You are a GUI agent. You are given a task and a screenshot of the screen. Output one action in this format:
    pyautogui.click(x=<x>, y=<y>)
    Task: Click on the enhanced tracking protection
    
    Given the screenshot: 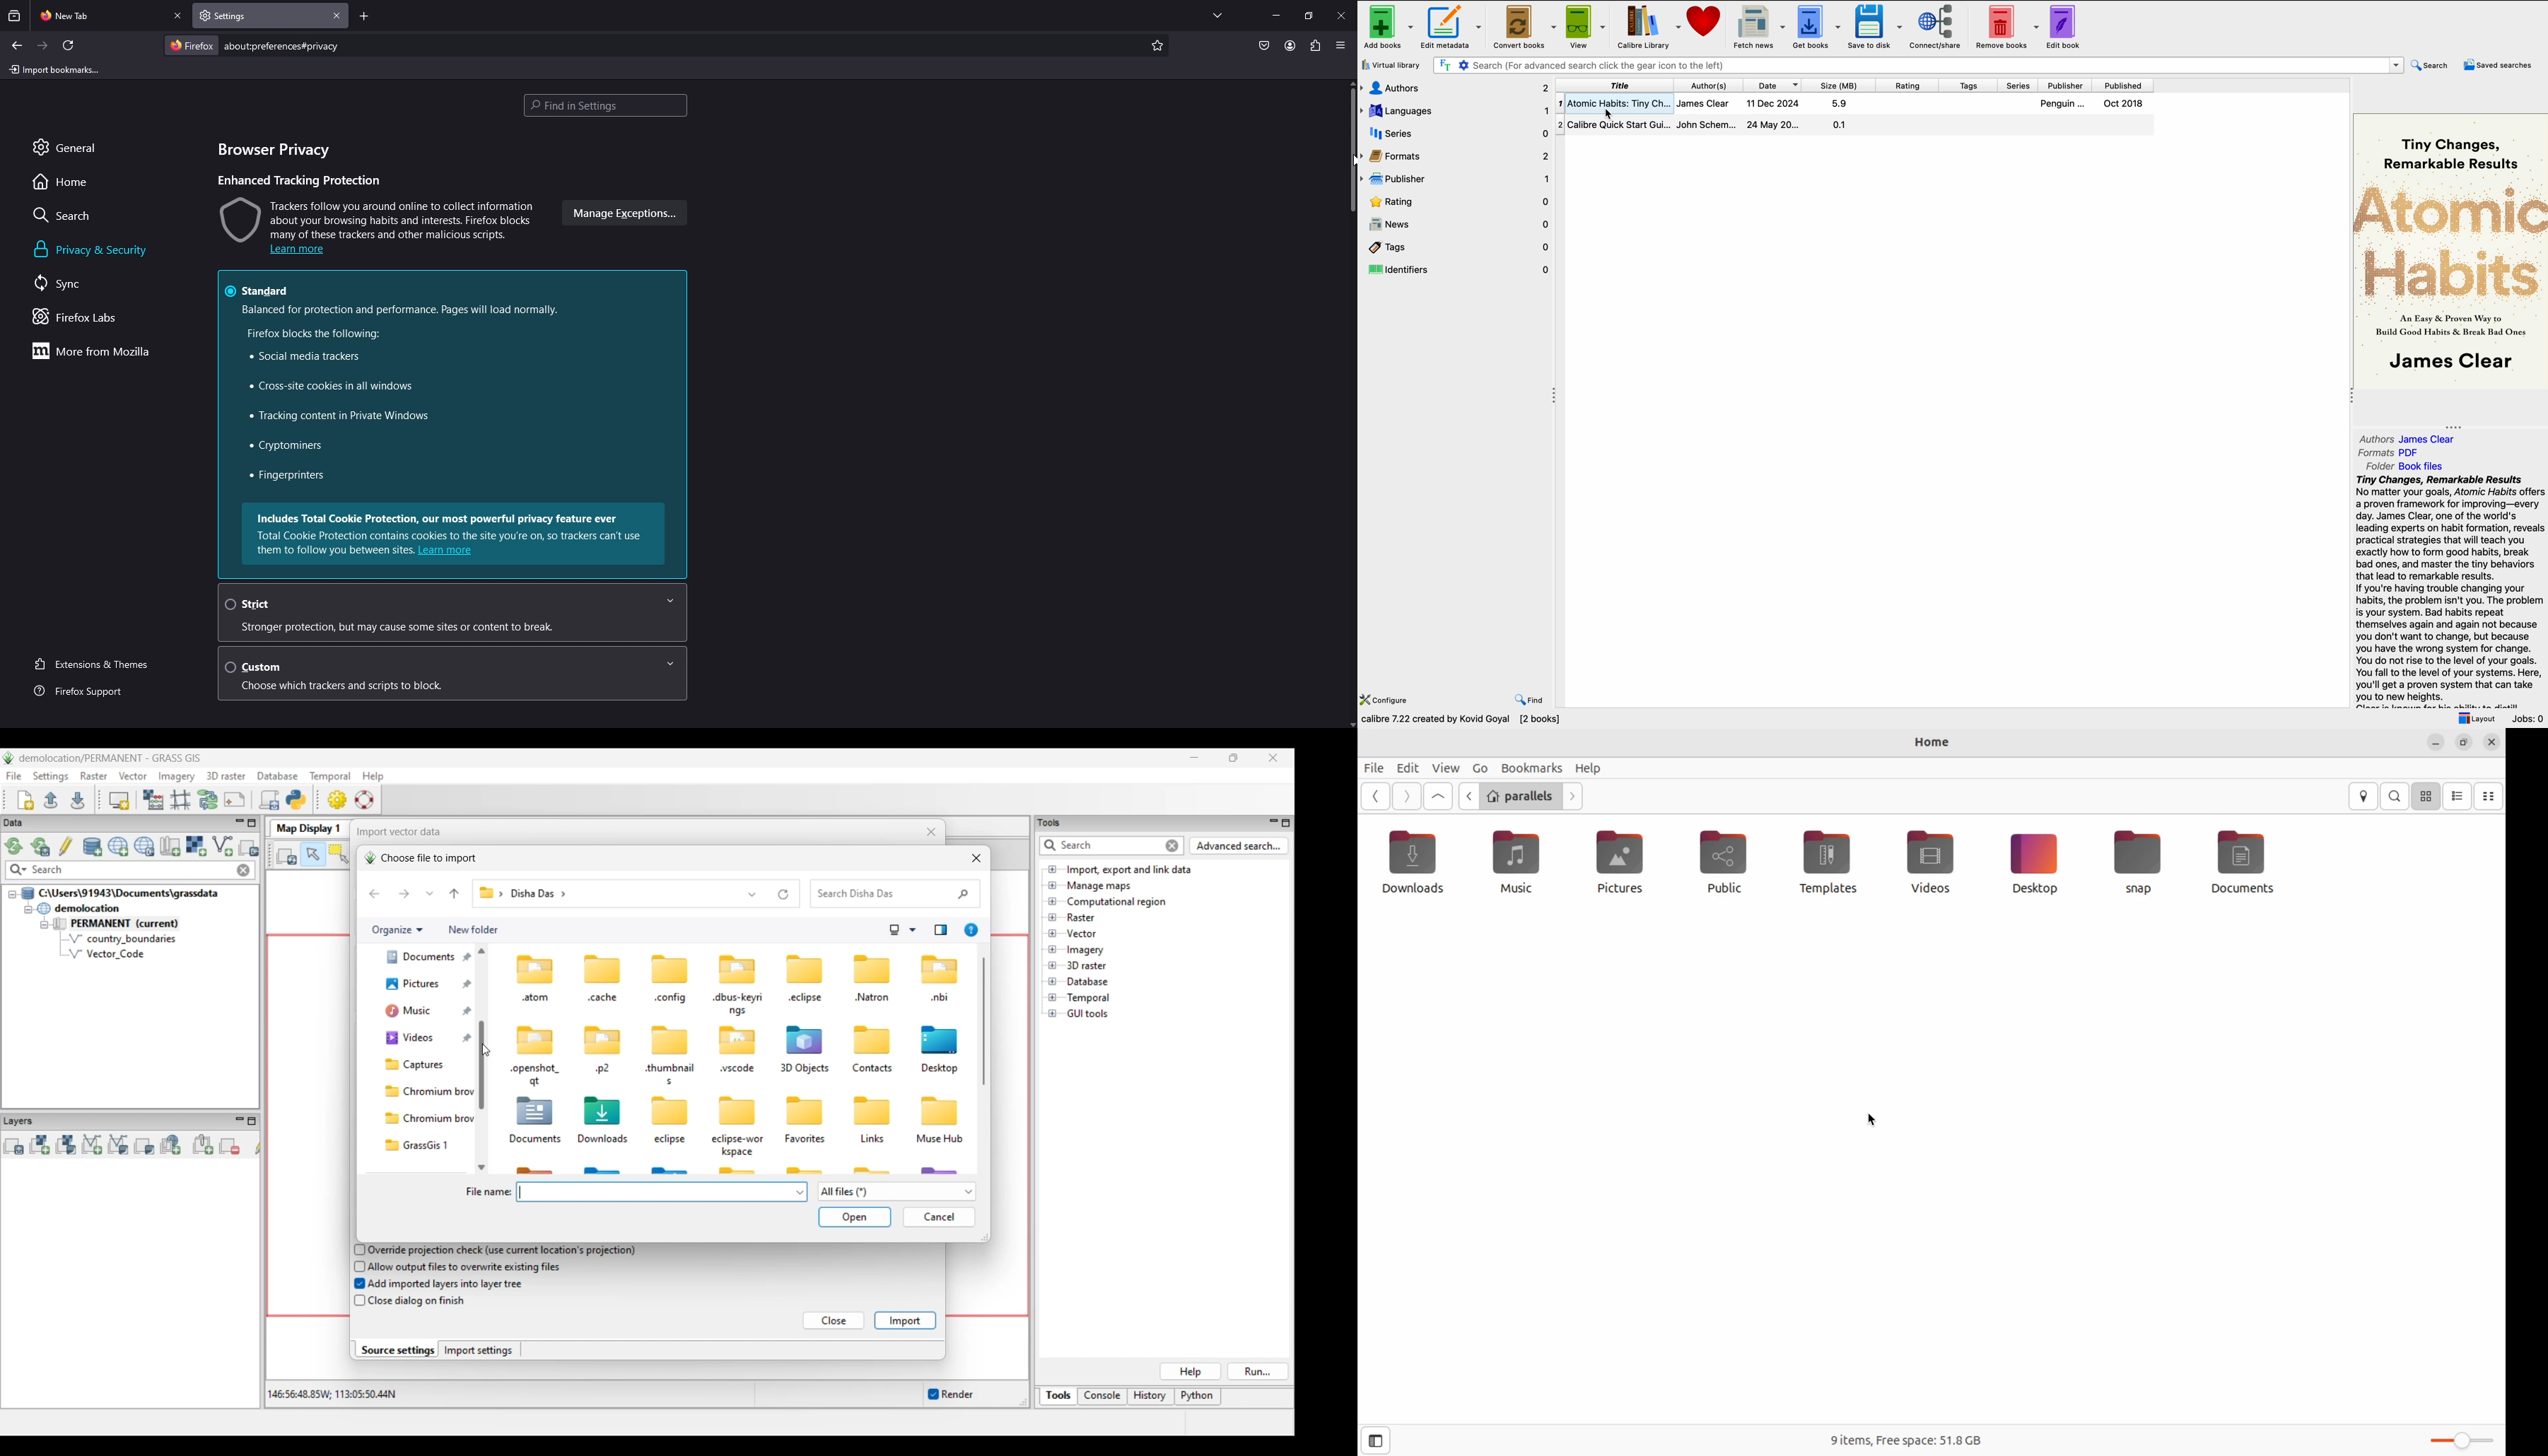 What is the action you would take?
    pyautogui.click(x=305, y=180)
    